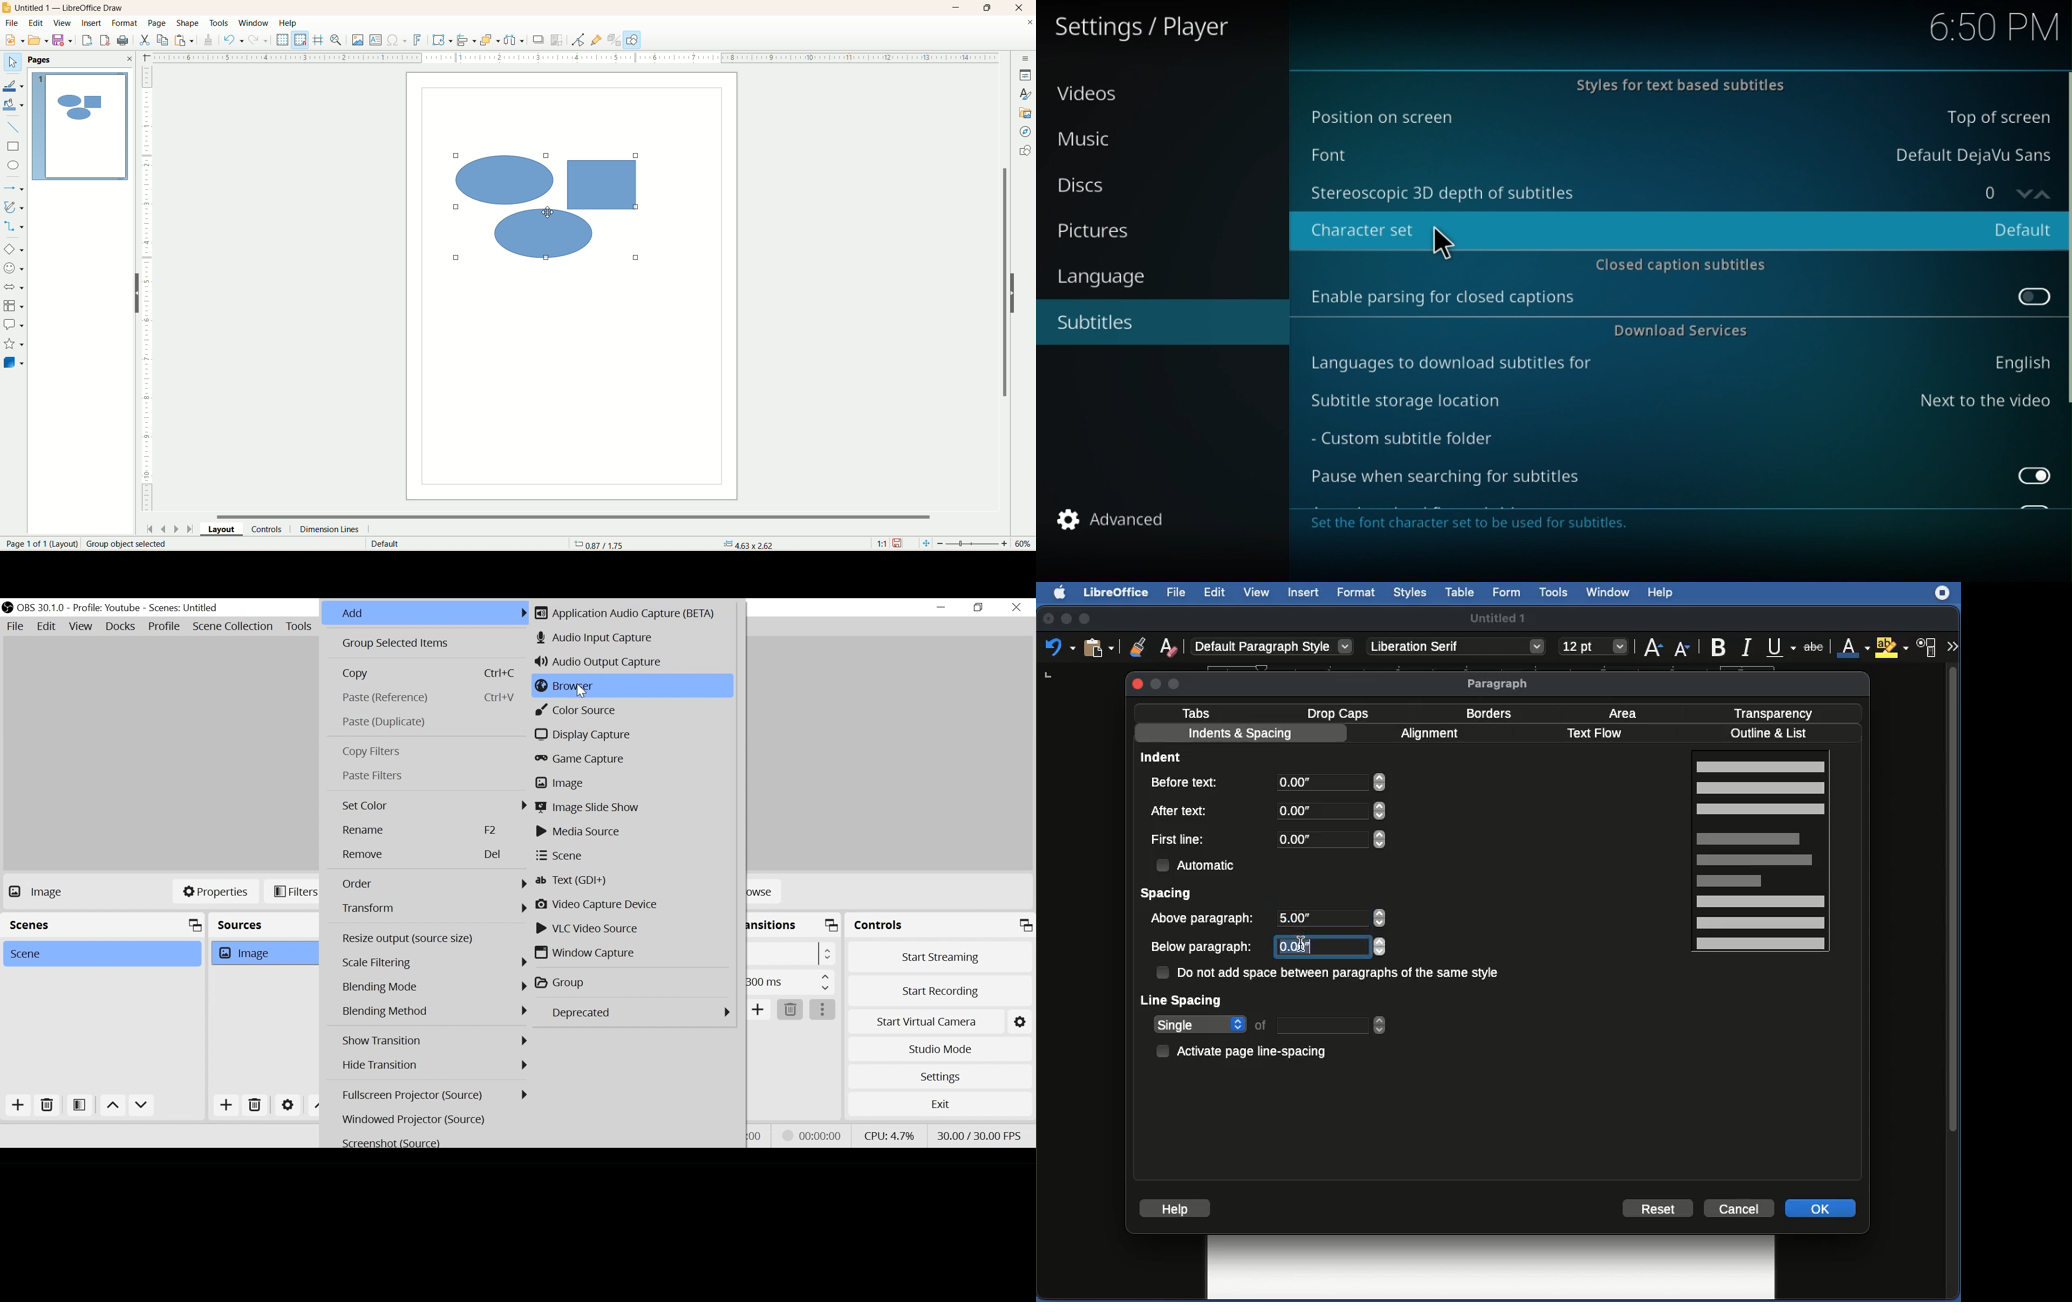  What do you see at coordinates (13, 305) in the screenshot?
I see `flowchart` at bounding box center [13, 305].